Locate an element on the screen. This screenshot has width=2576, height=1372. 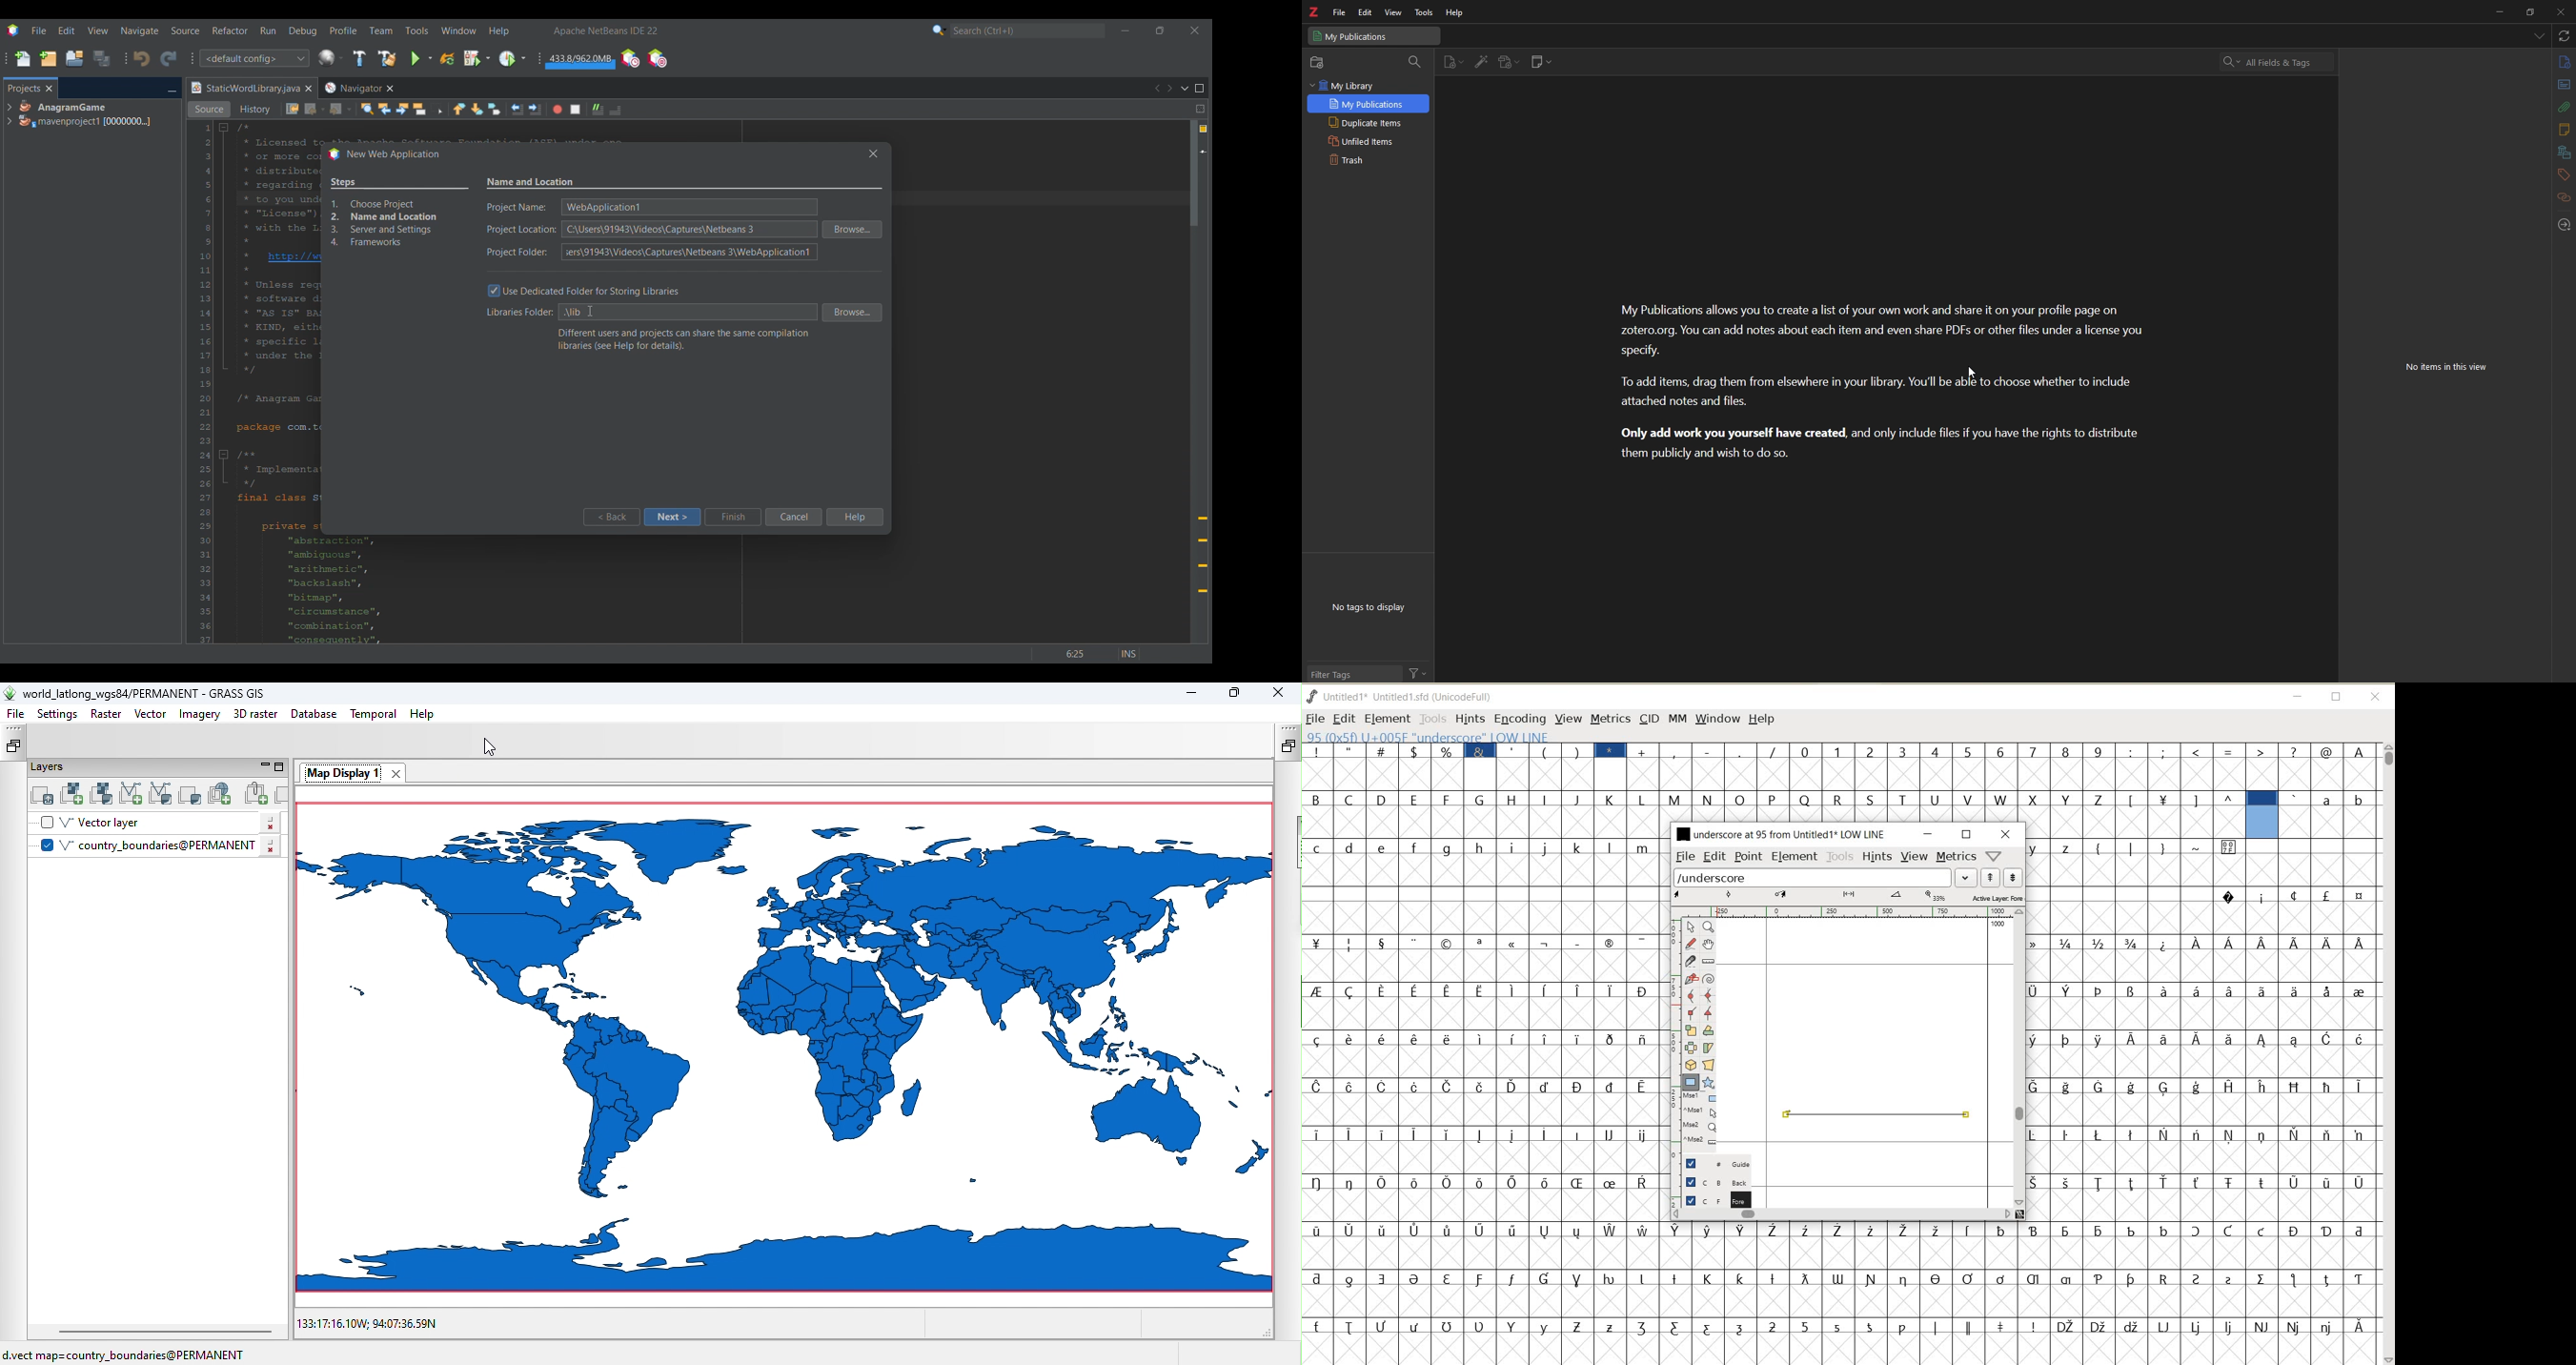
Duplicate Items is located at coordinates (1366, 140).